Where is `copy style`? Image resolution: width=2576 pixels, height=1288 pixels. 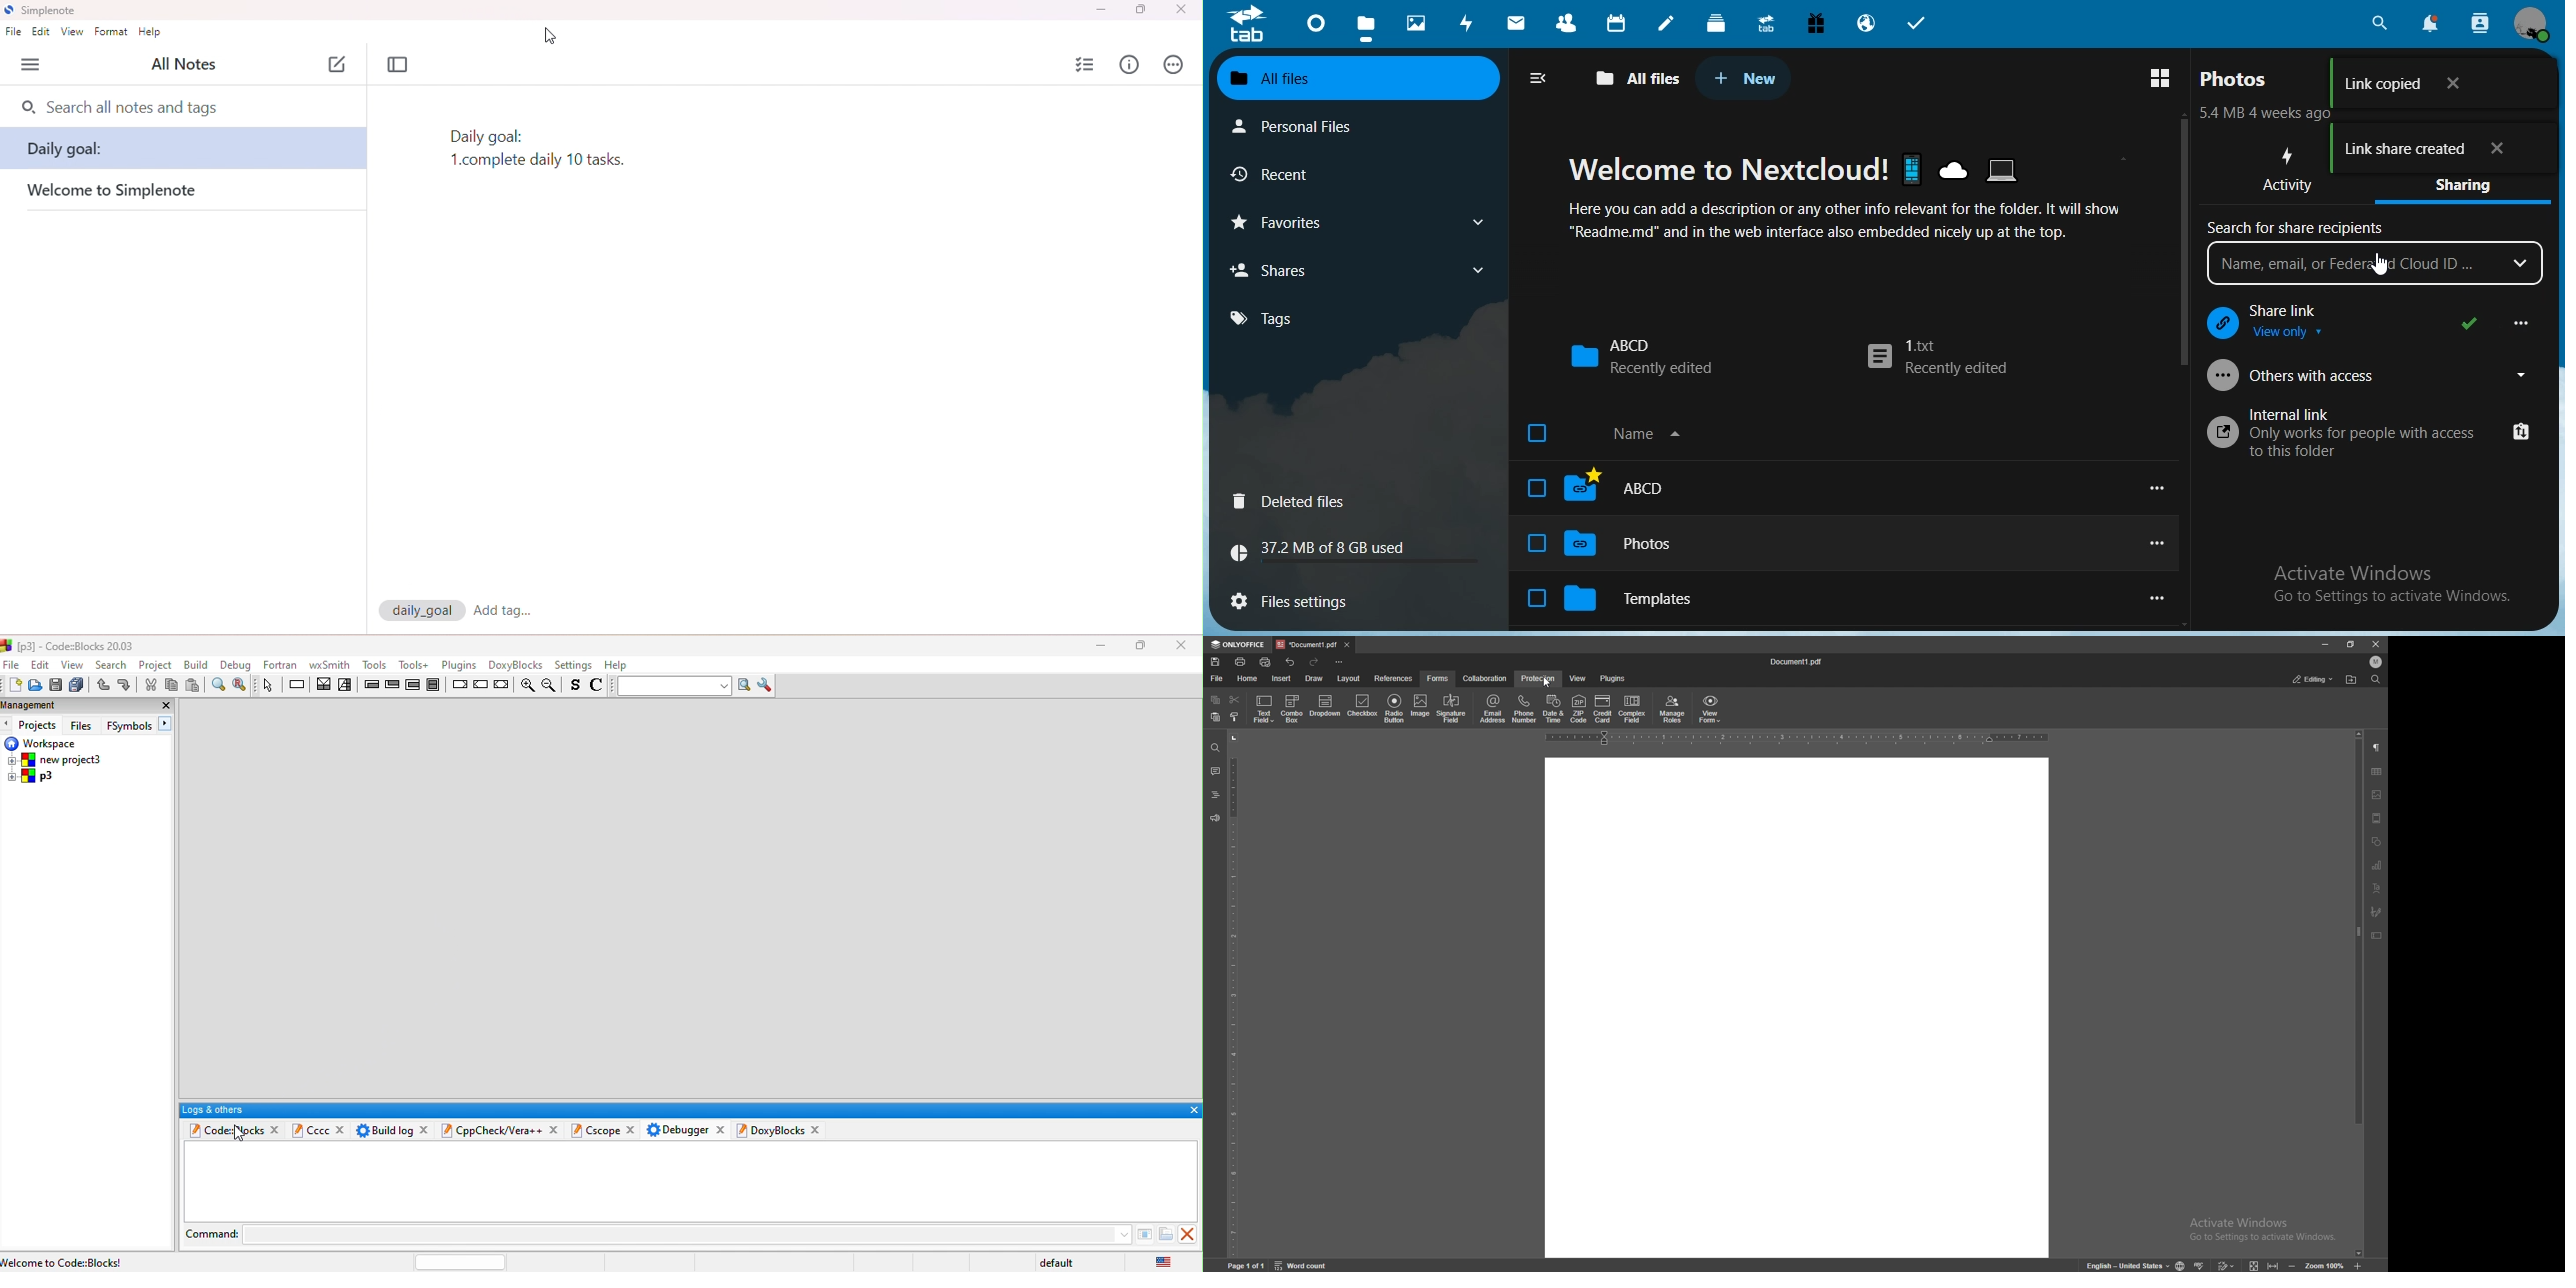
copy style is located at coordinates (1235, 717).